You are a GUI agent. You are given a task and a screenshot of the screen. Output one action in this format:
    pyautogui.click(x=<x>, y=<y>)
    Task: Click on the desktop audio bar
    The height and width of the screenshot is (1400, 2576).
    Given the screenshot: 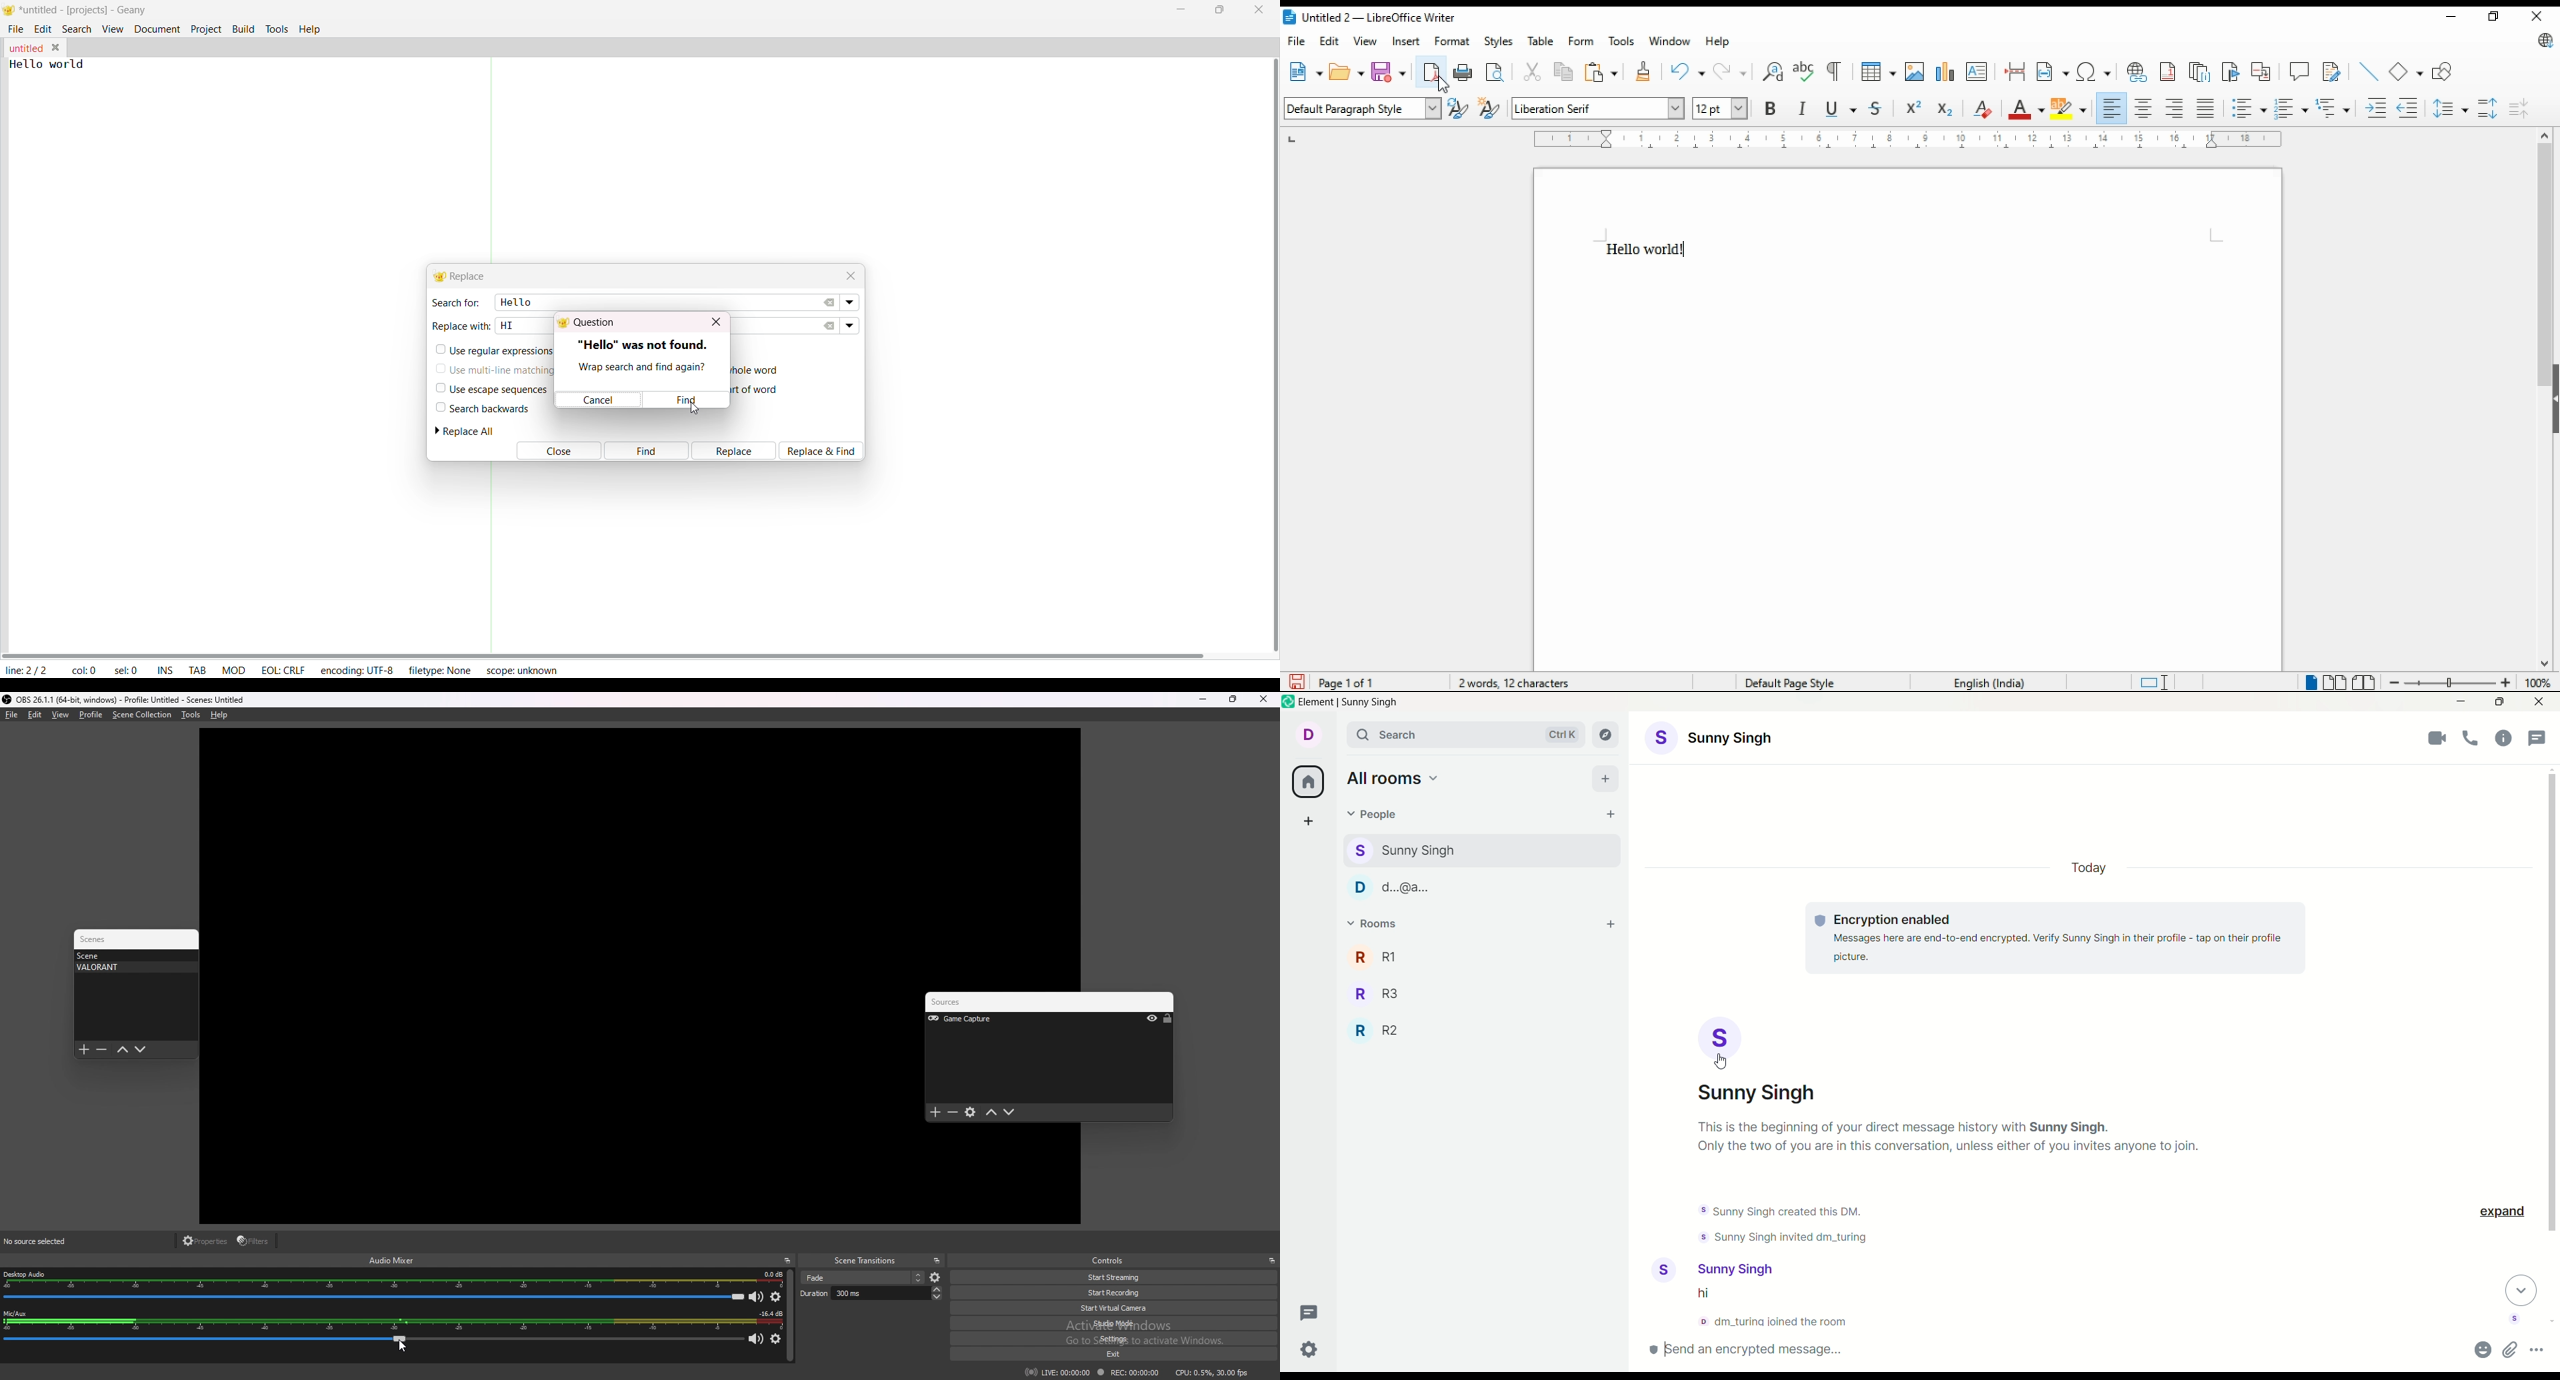 What is the action you would take?
    pyautogui.click(x=373, y=1297)
    